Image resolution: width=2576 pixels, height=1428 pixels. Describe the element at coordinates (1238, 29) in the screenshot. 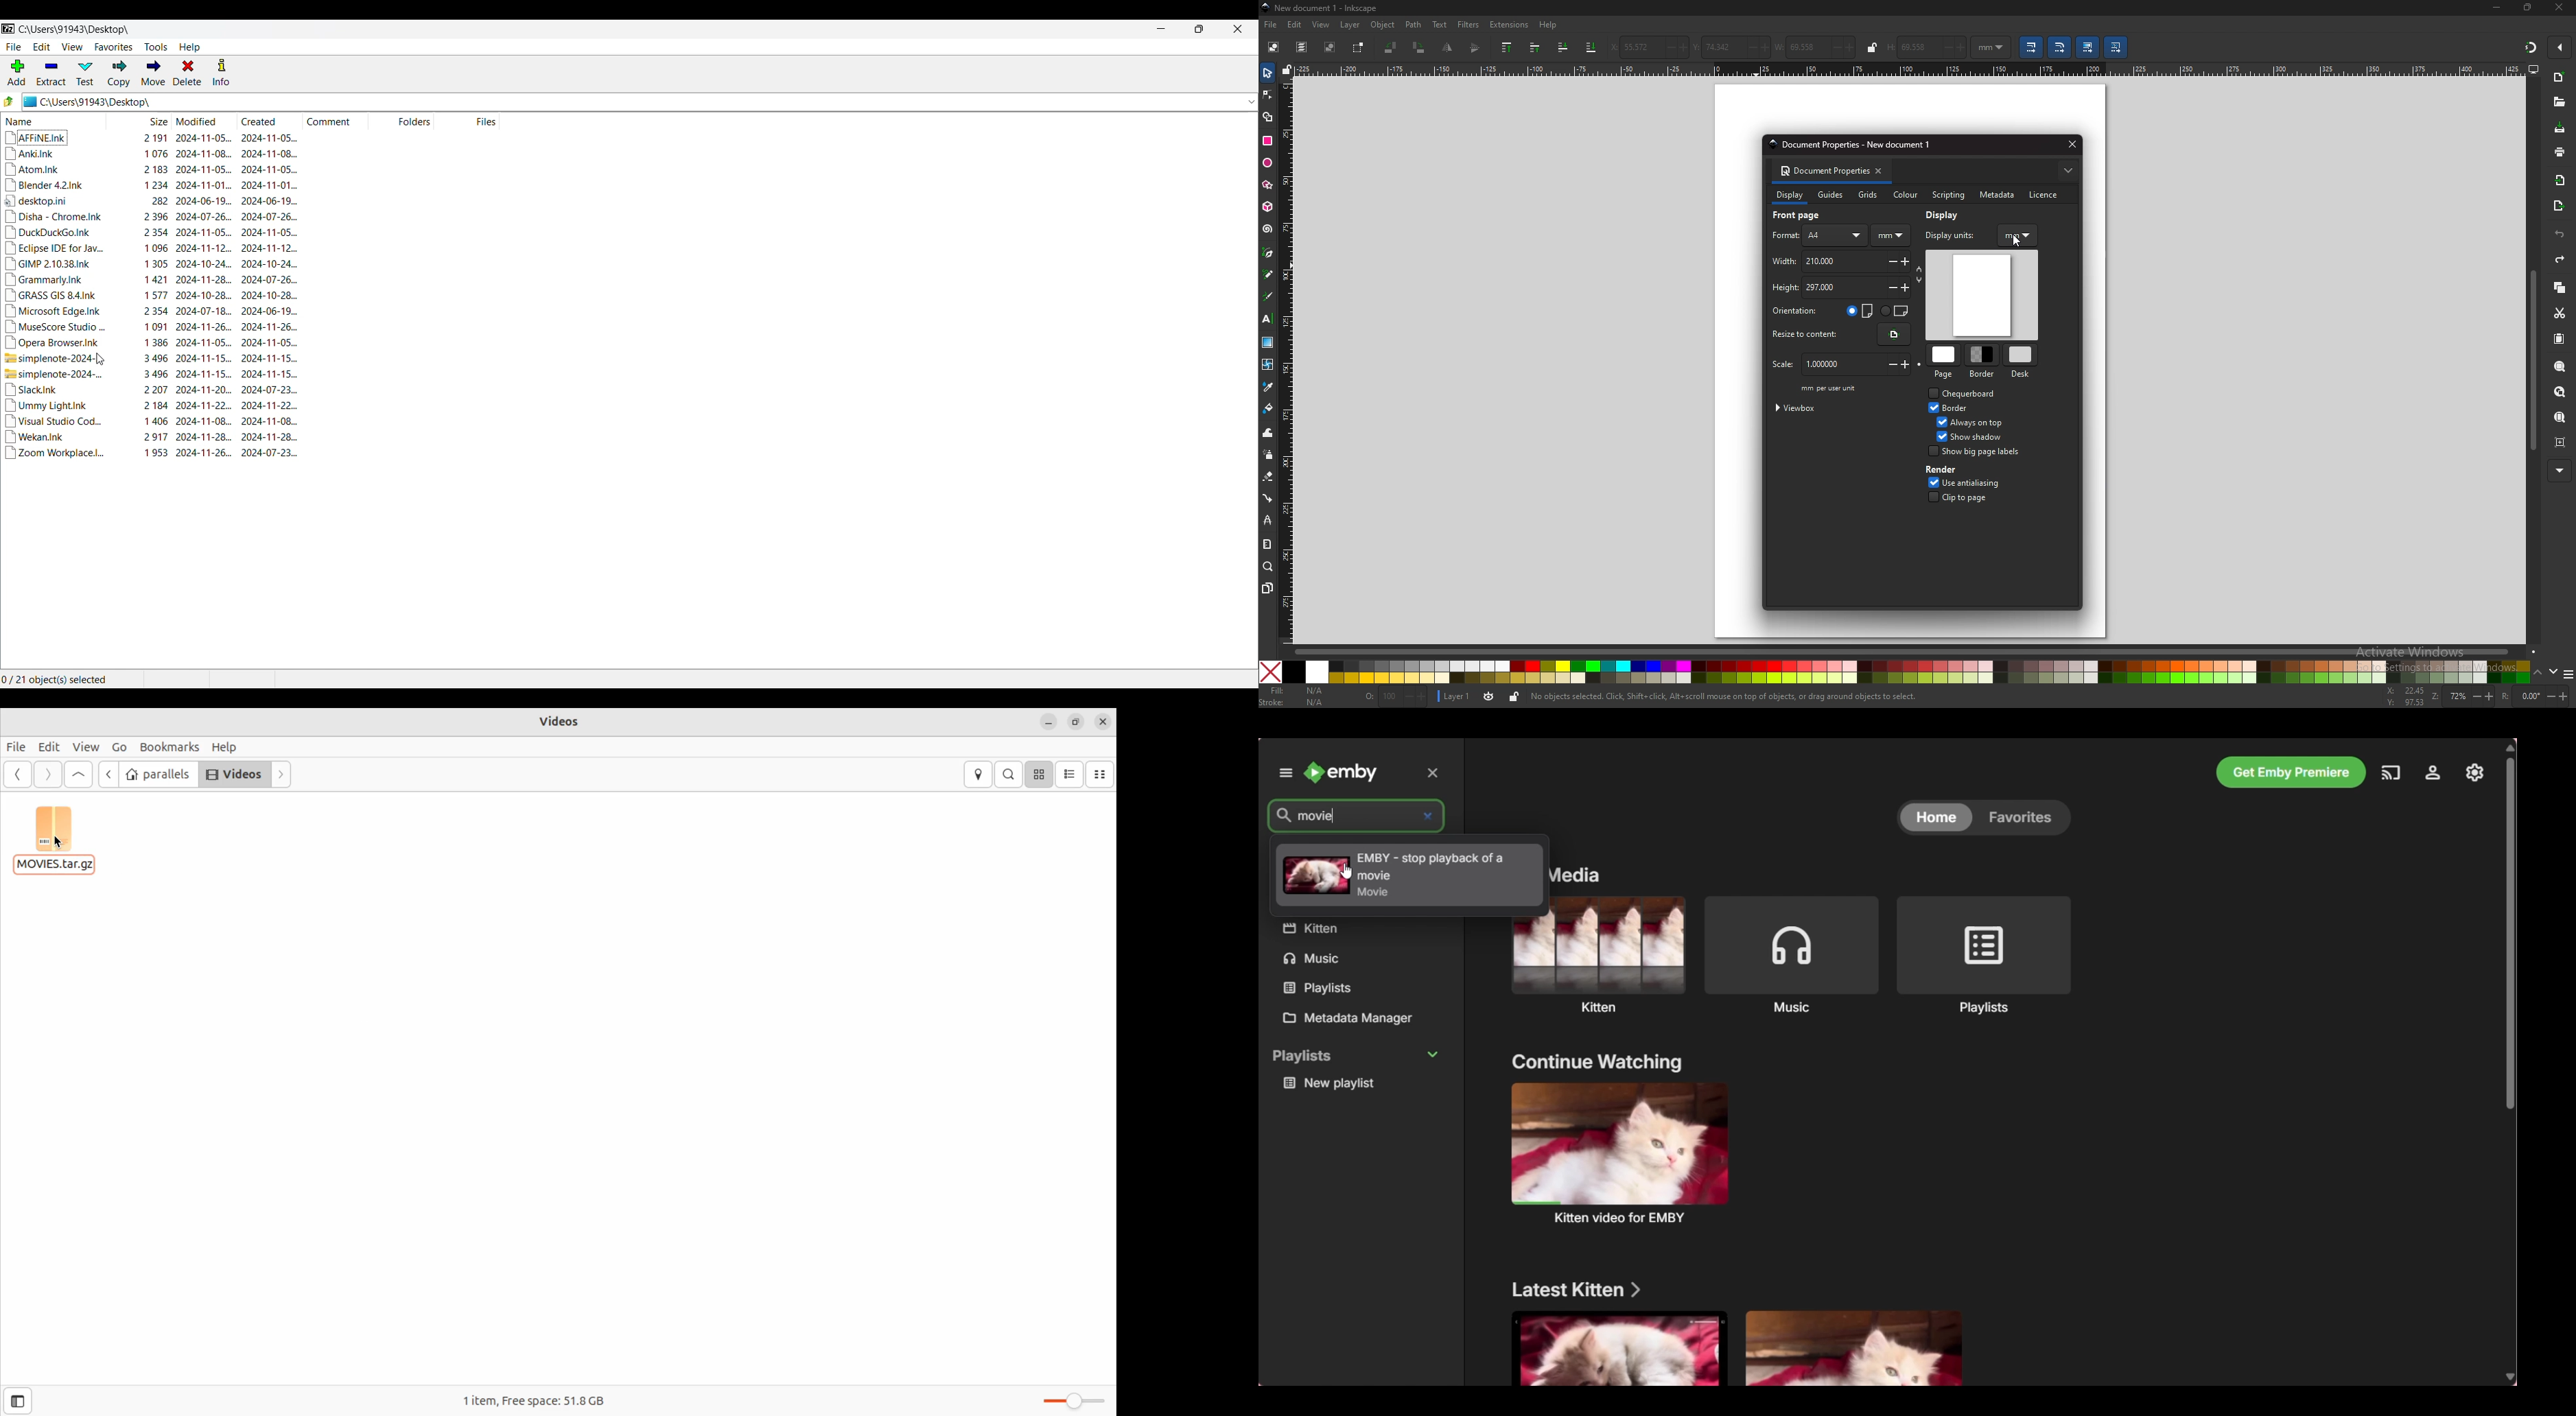

I see `Close` at that location.